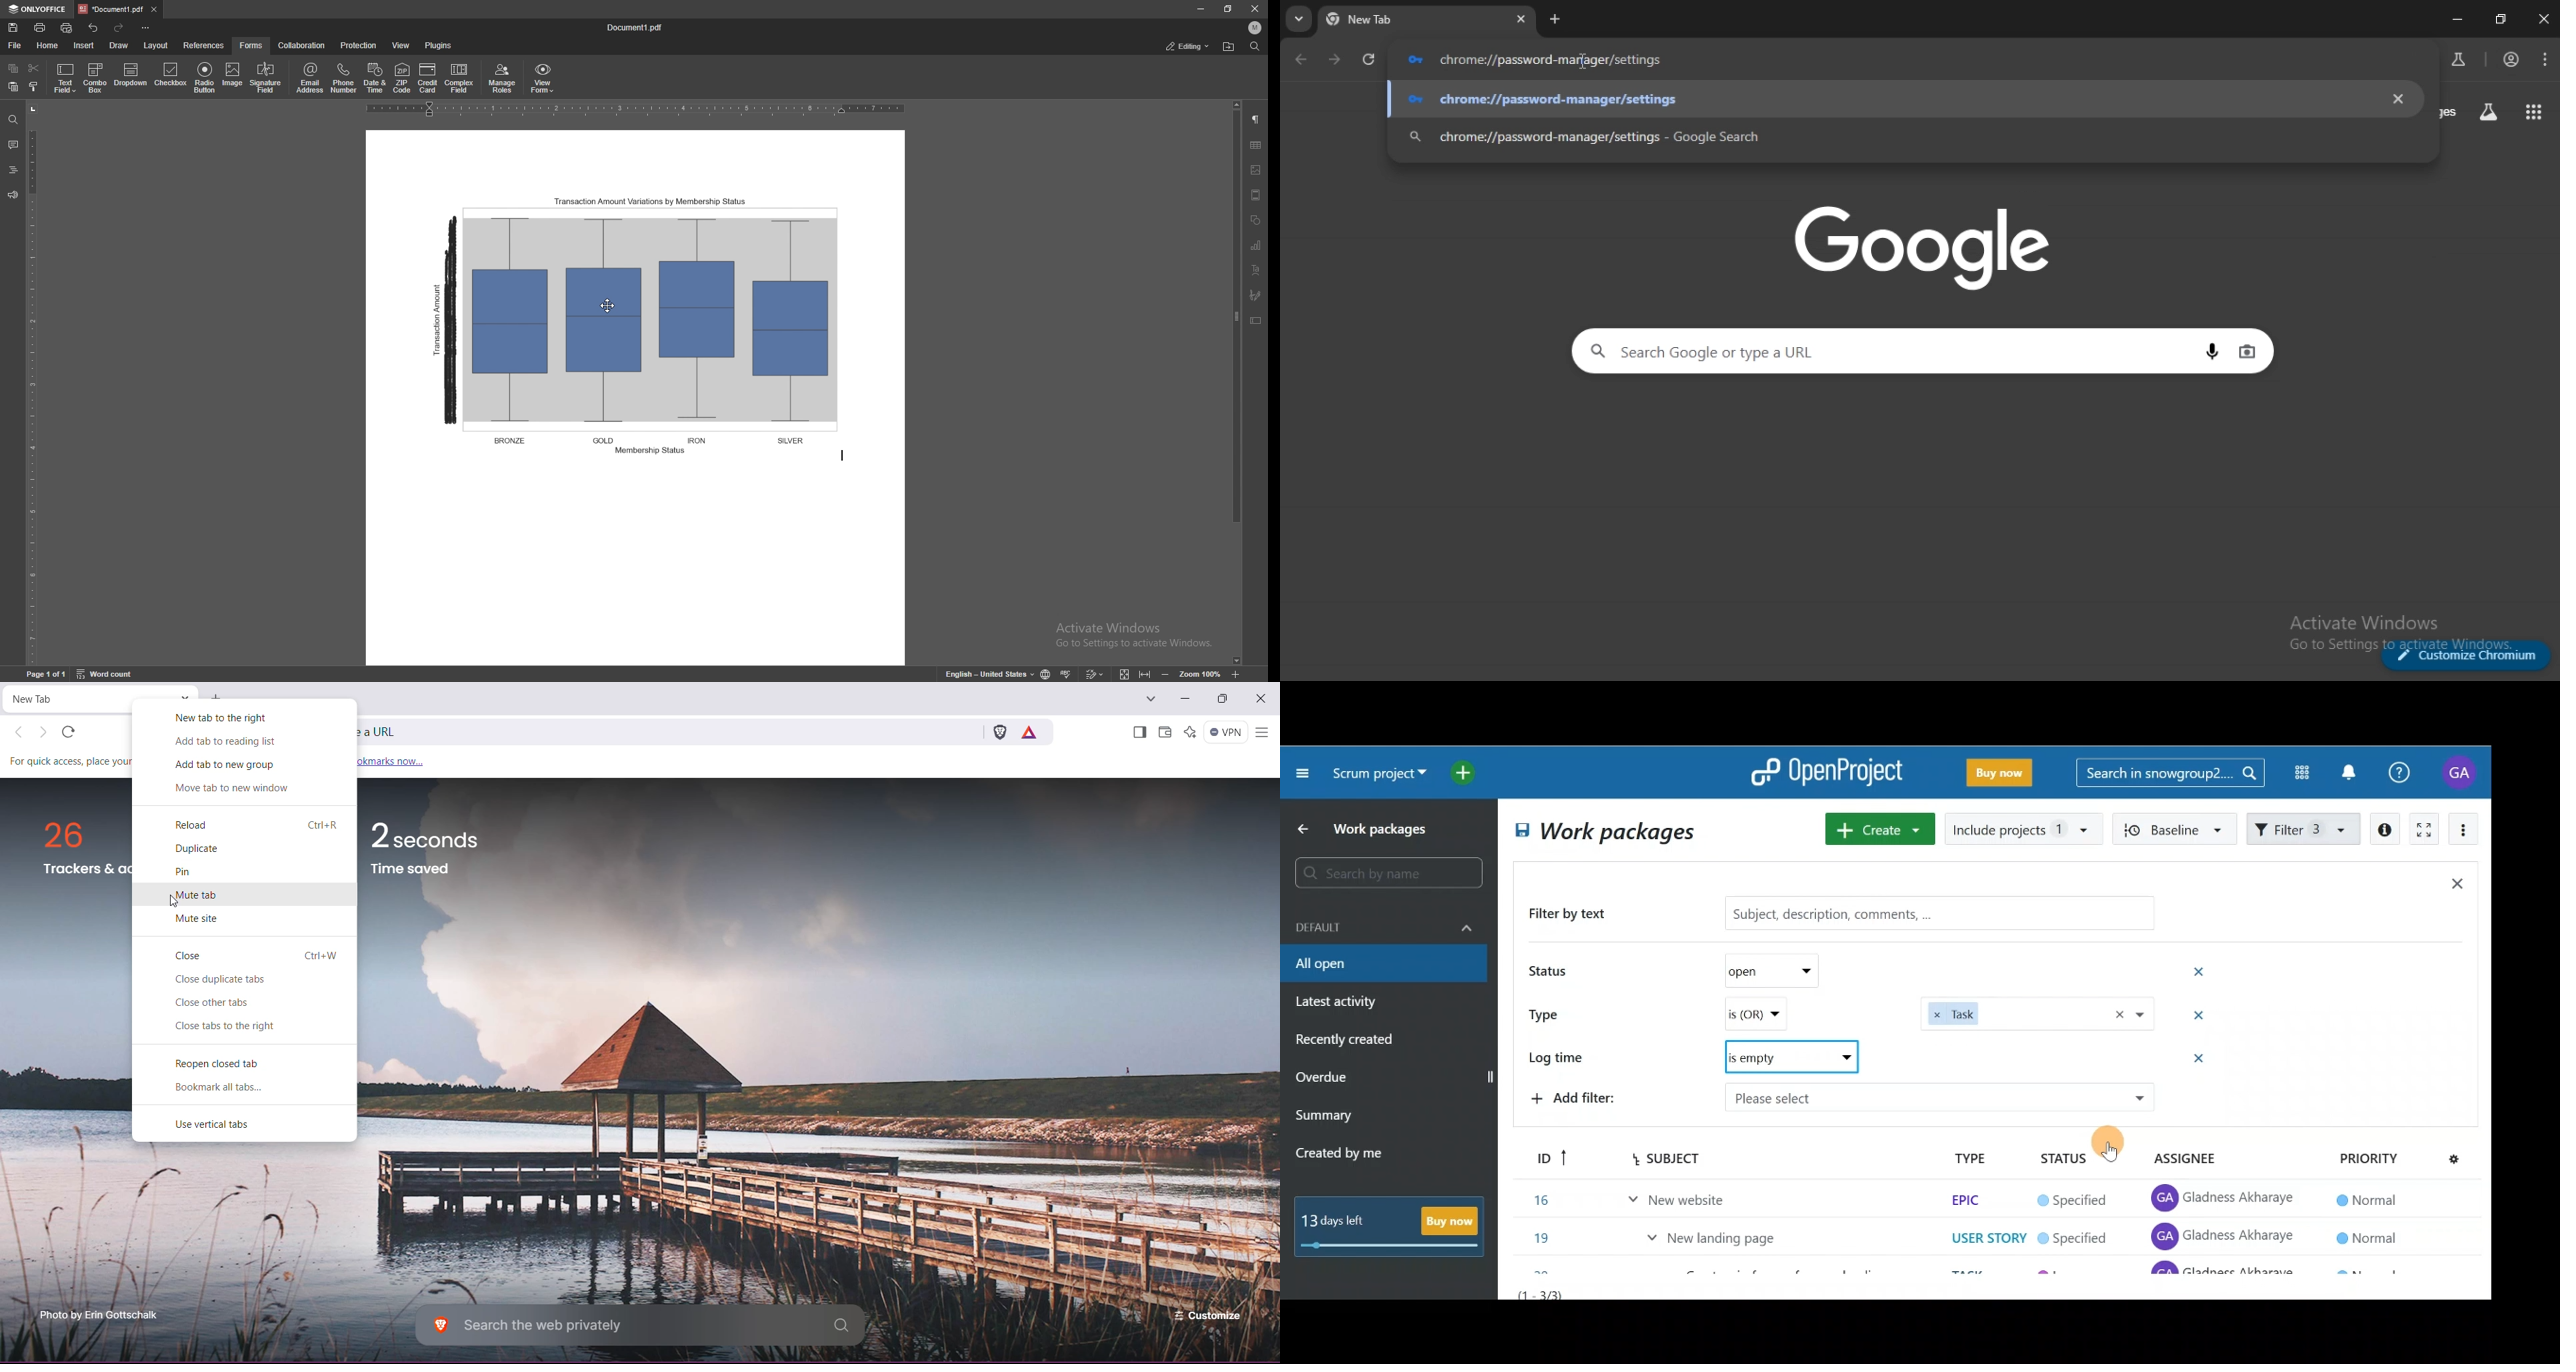  What do you see at coordinates (67, 78) in the screenshot?
I see `text field` at bounding box center [67, 78].